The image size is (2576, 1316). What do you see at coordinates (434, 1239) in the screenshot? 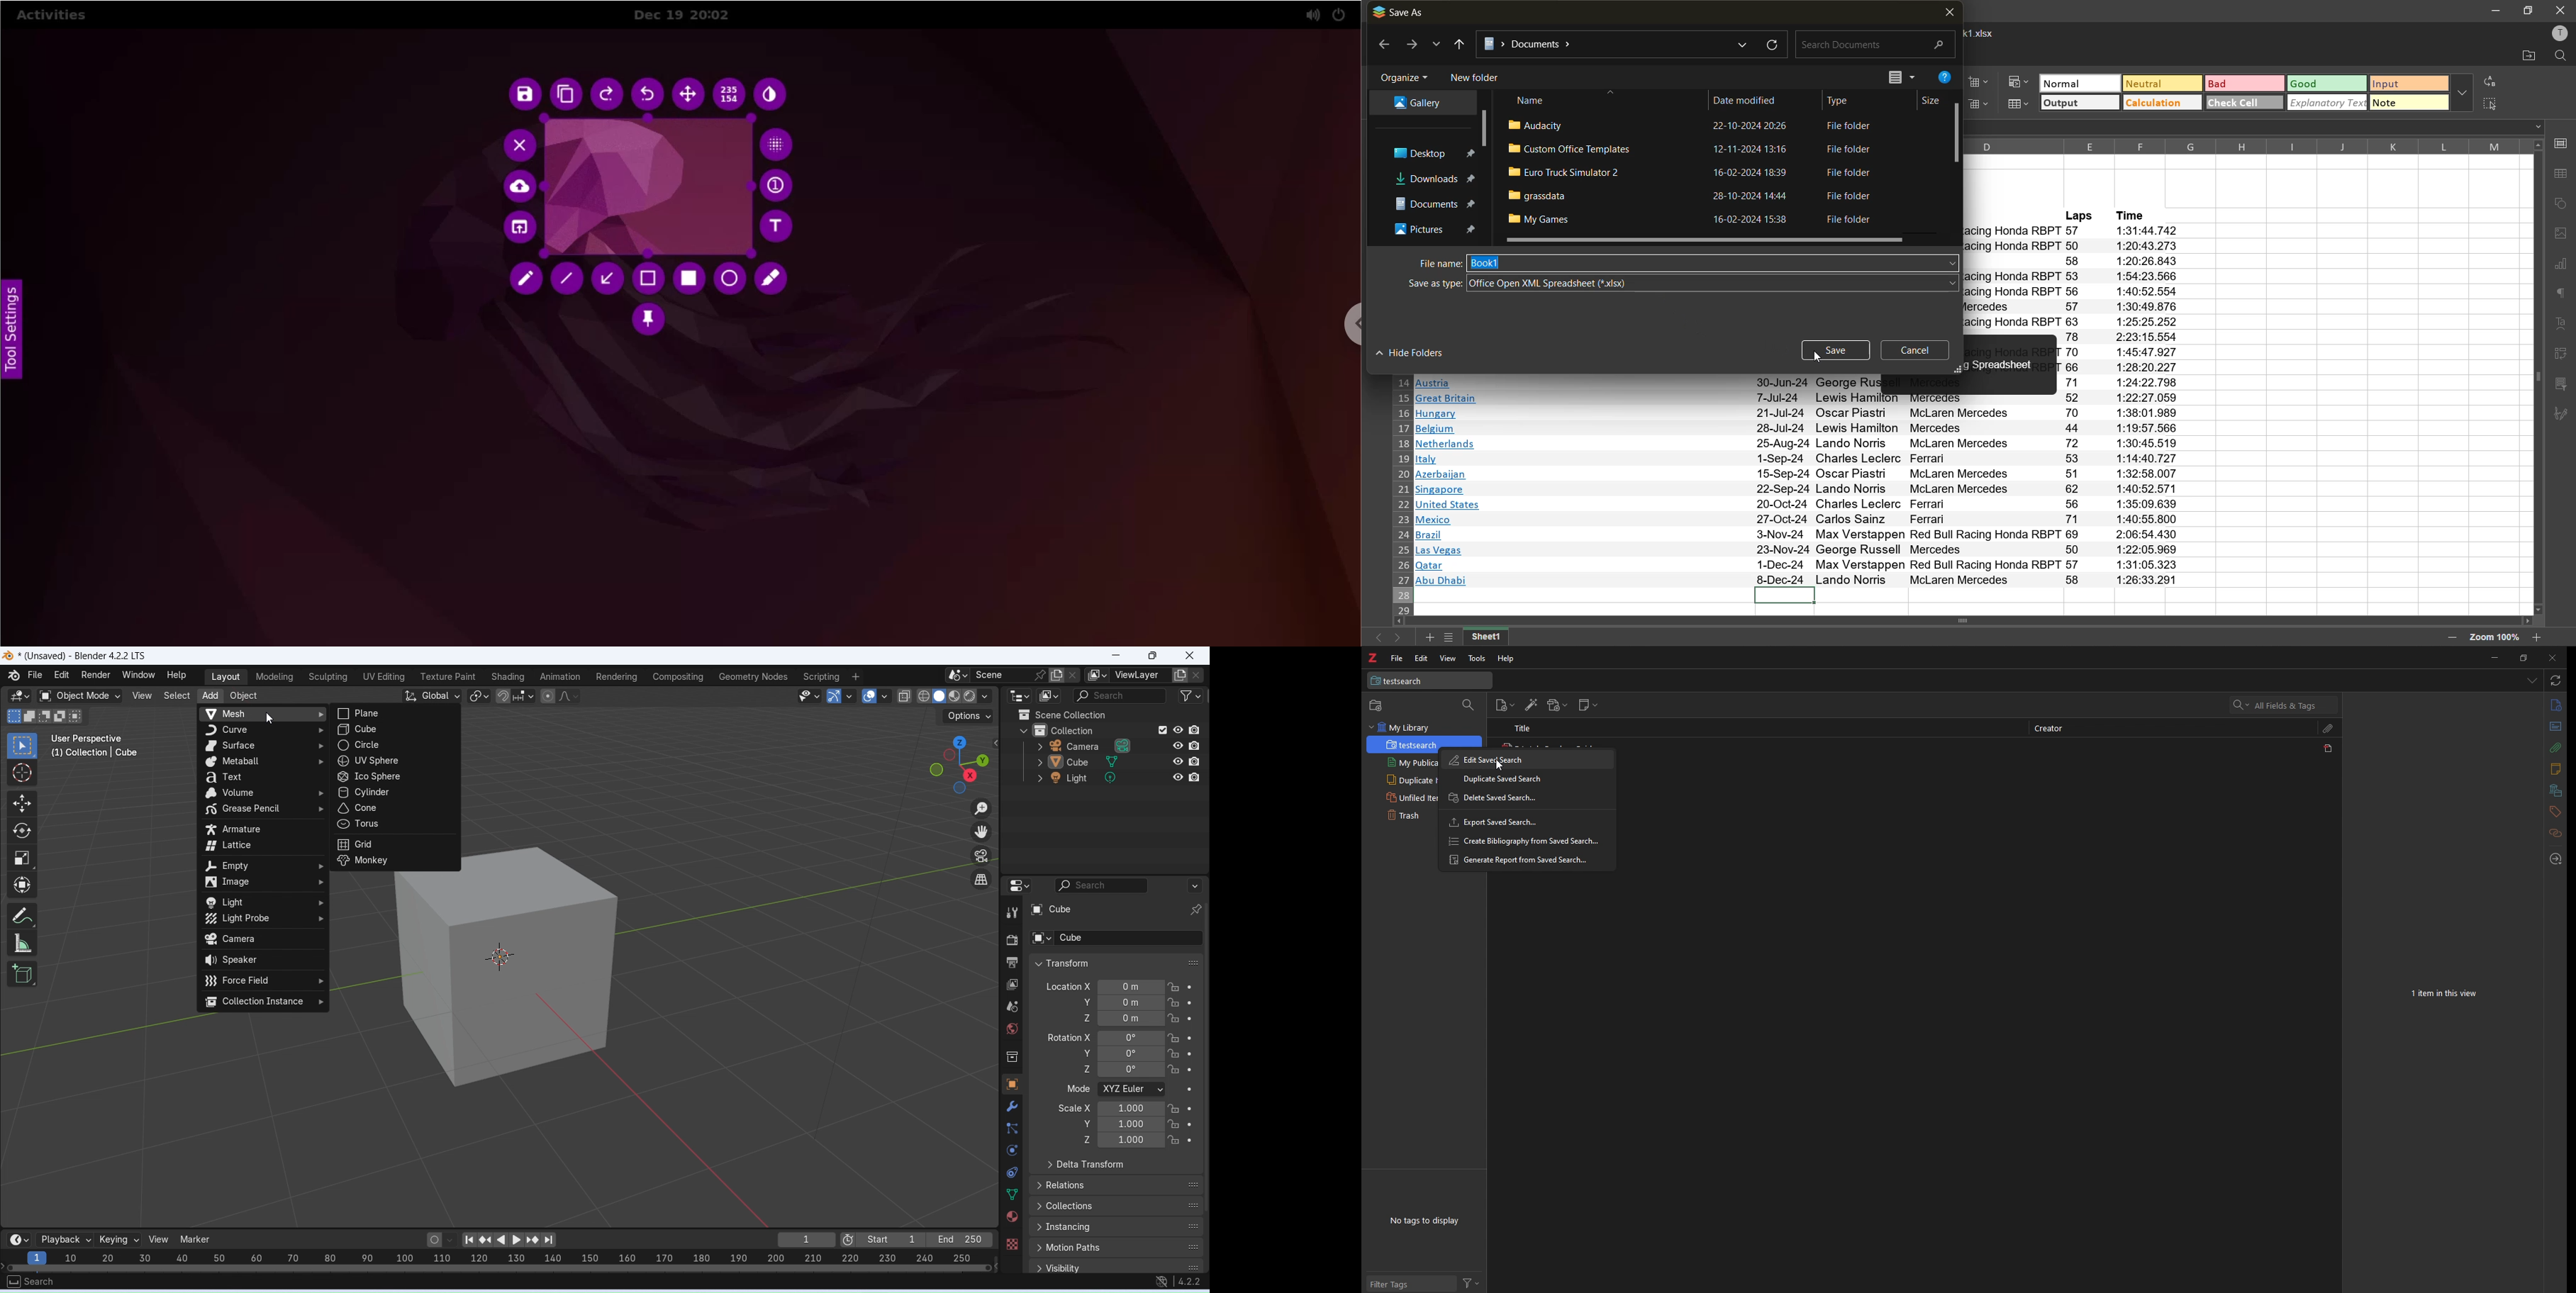
I see `Auto keying` at bounding box center [434, 1239].